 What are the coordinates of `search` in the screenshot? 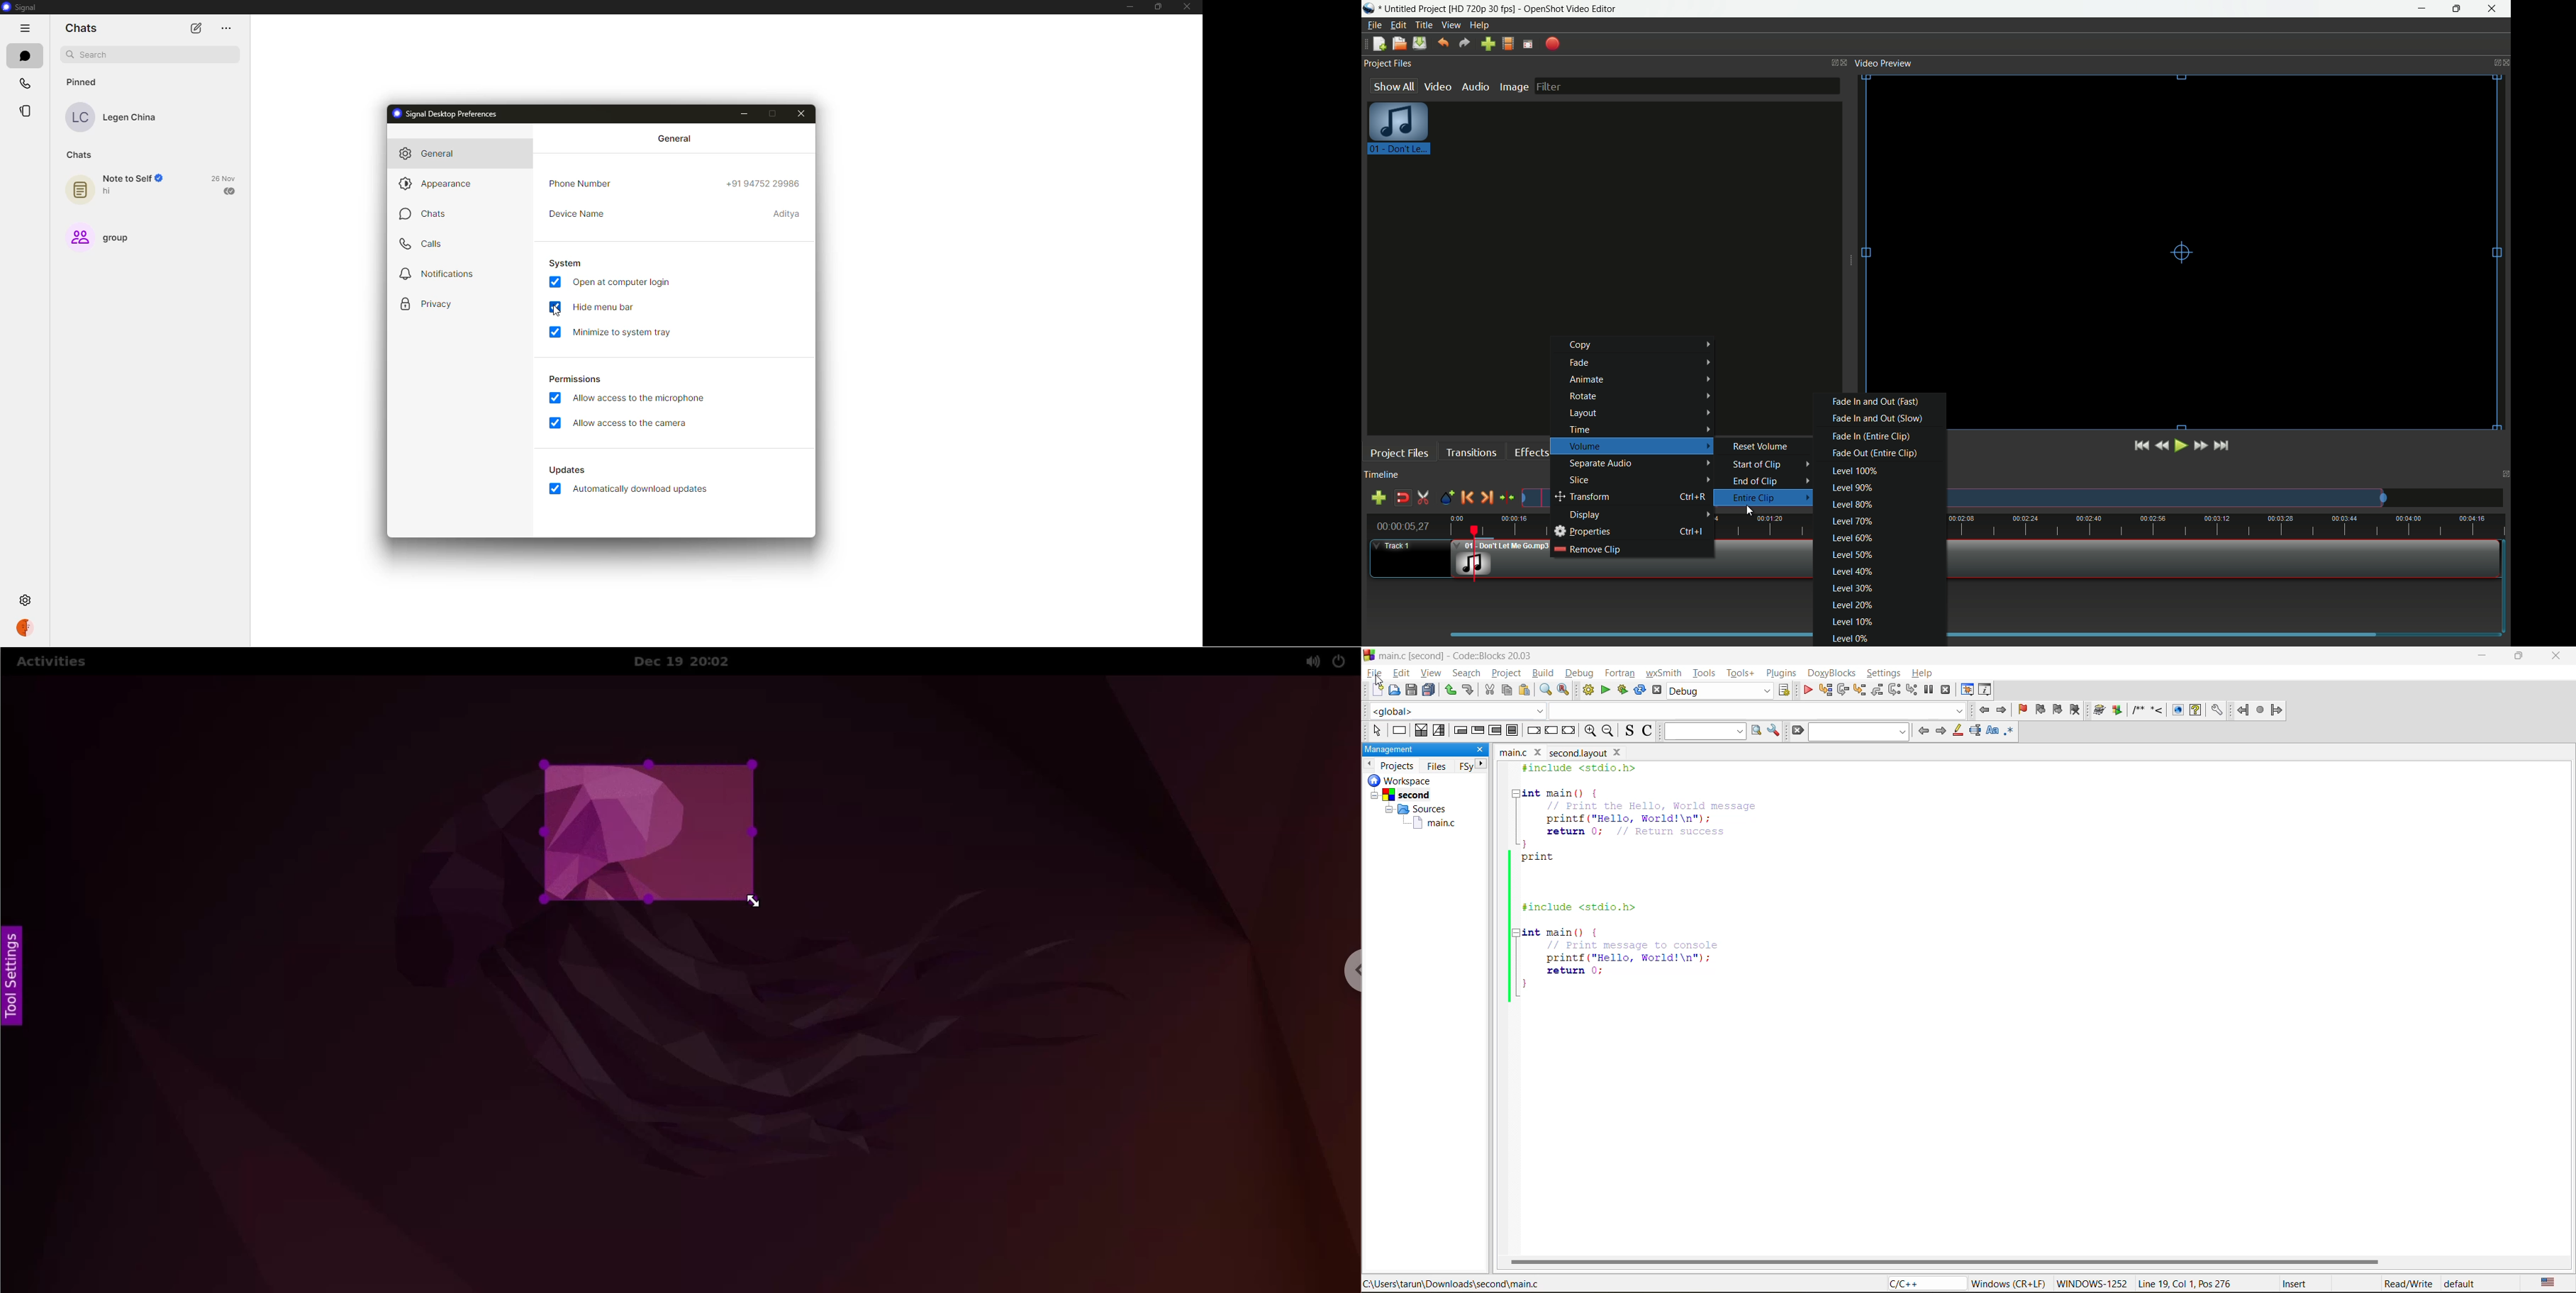 It's located at (1857, 733).